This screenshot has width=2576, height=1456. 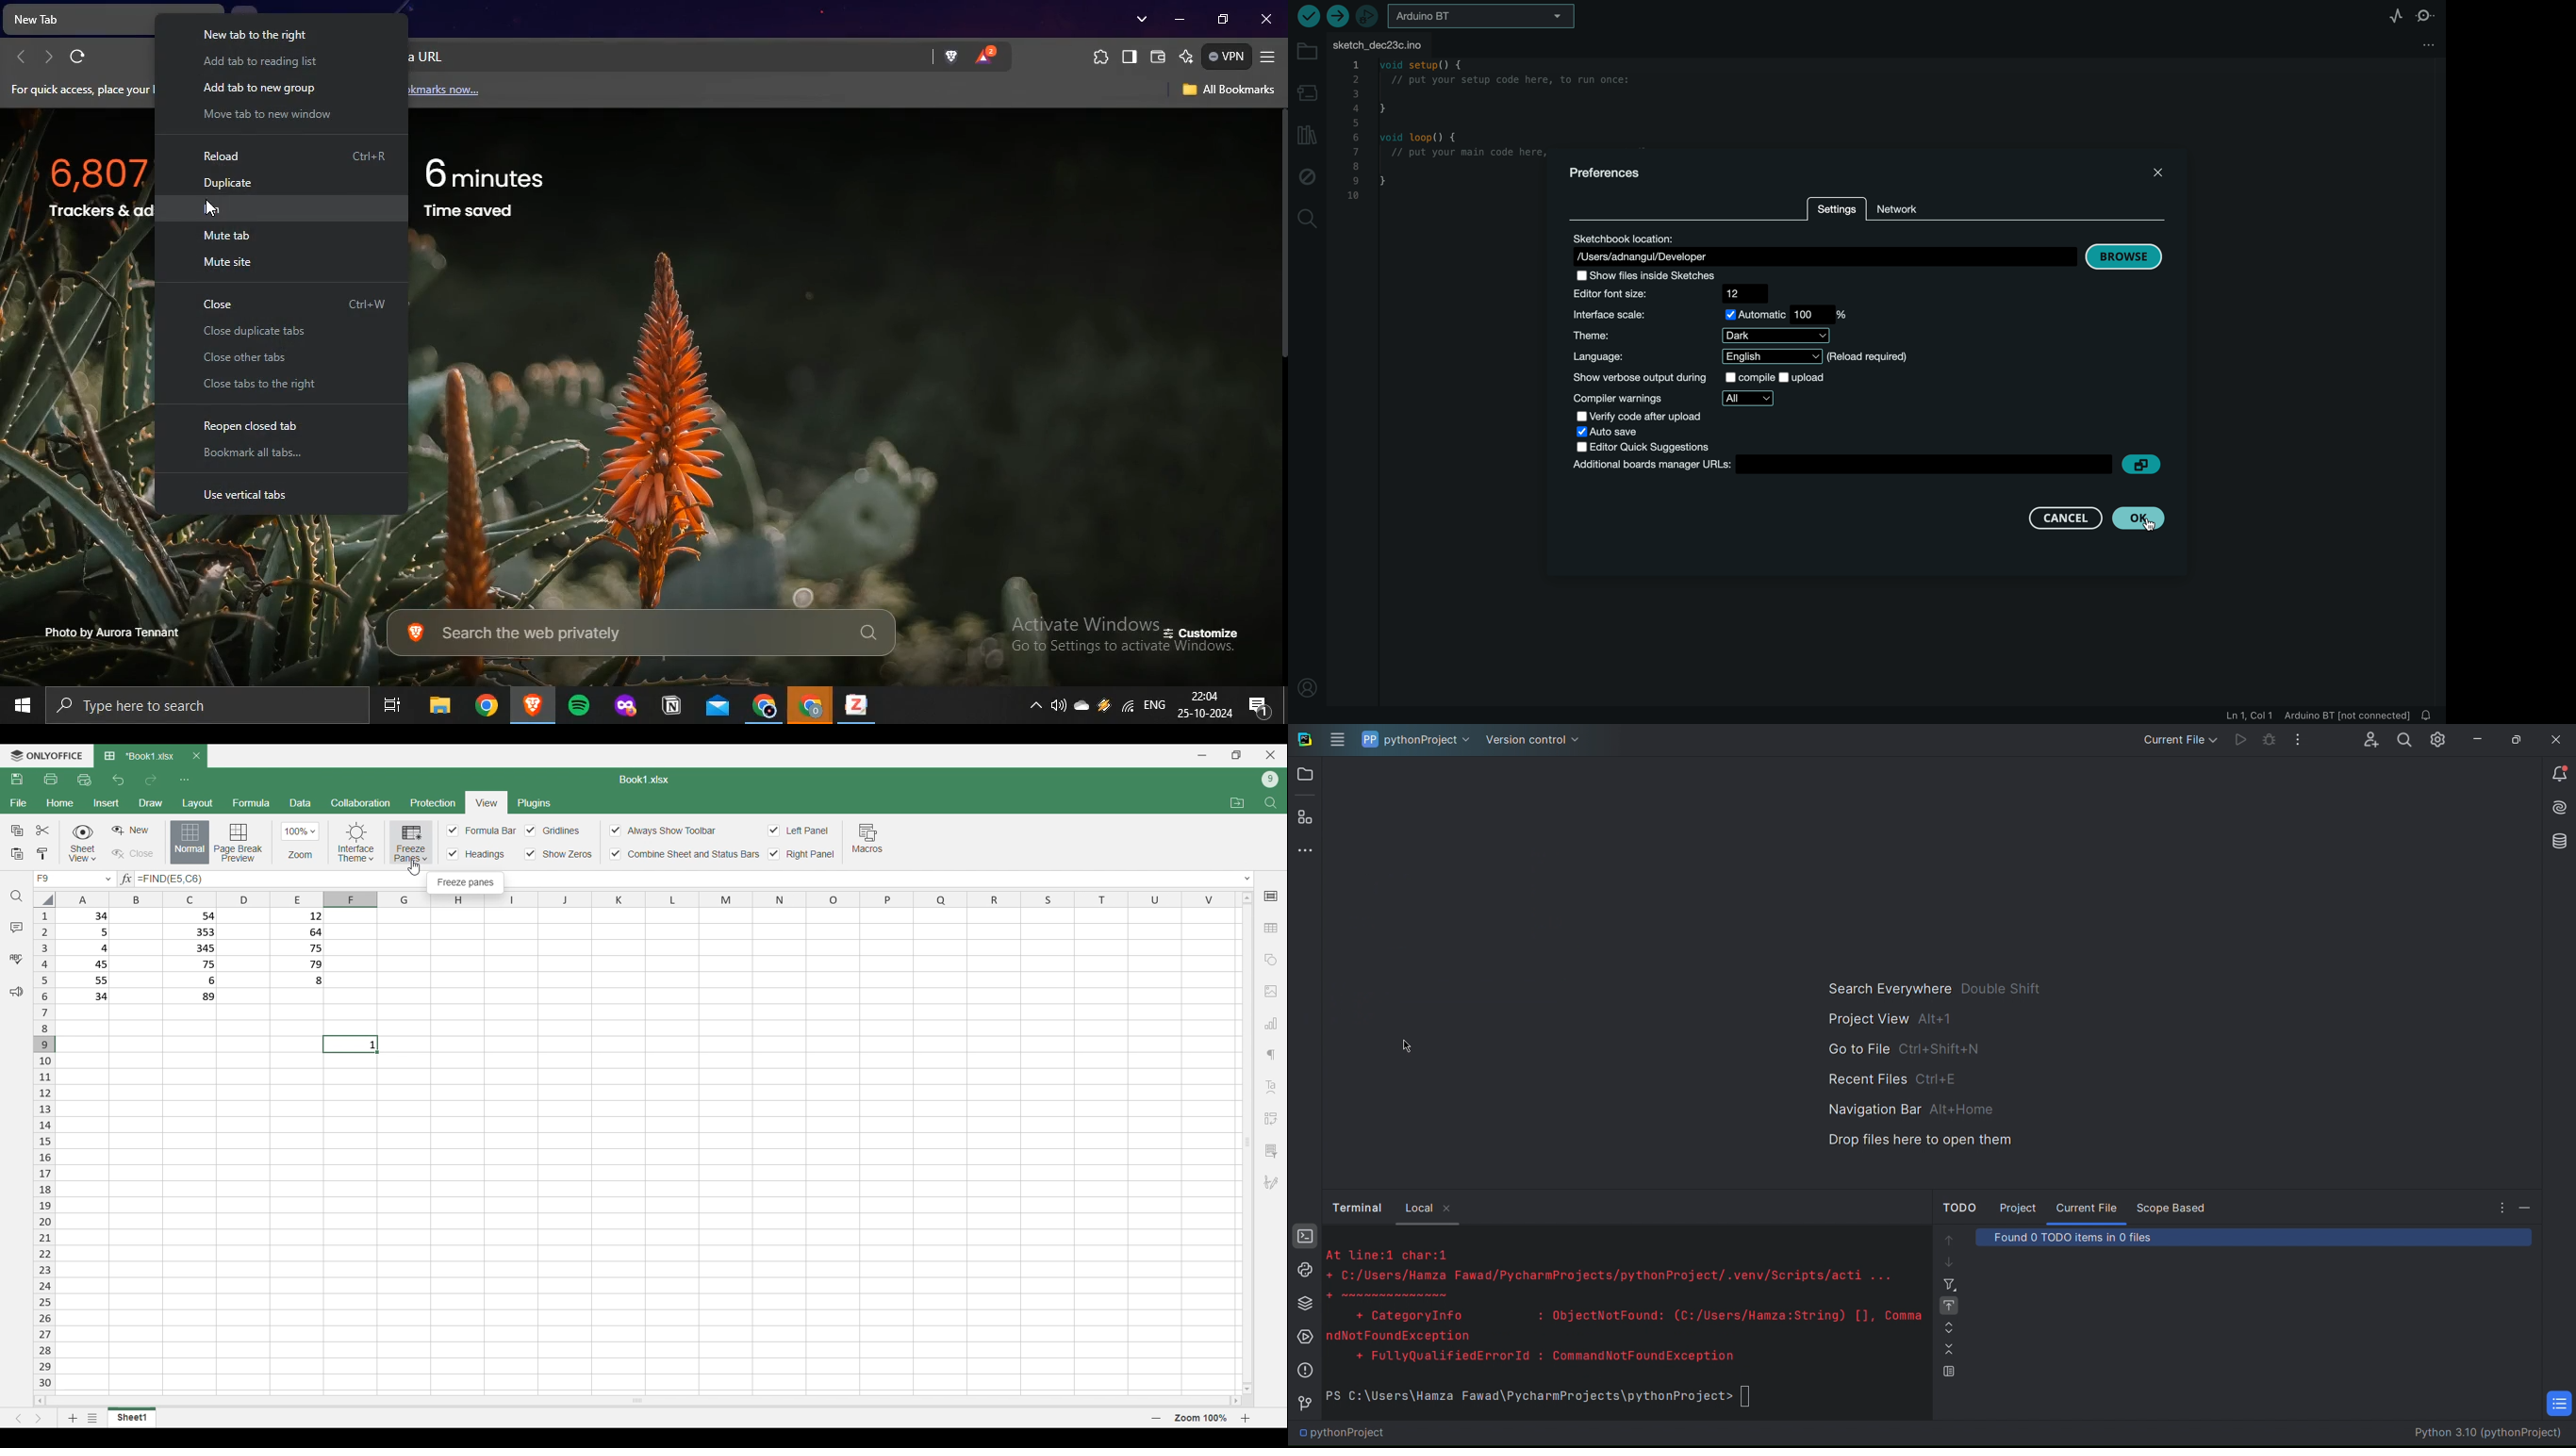 I want to click on Search, so click(x=2405, y=739).